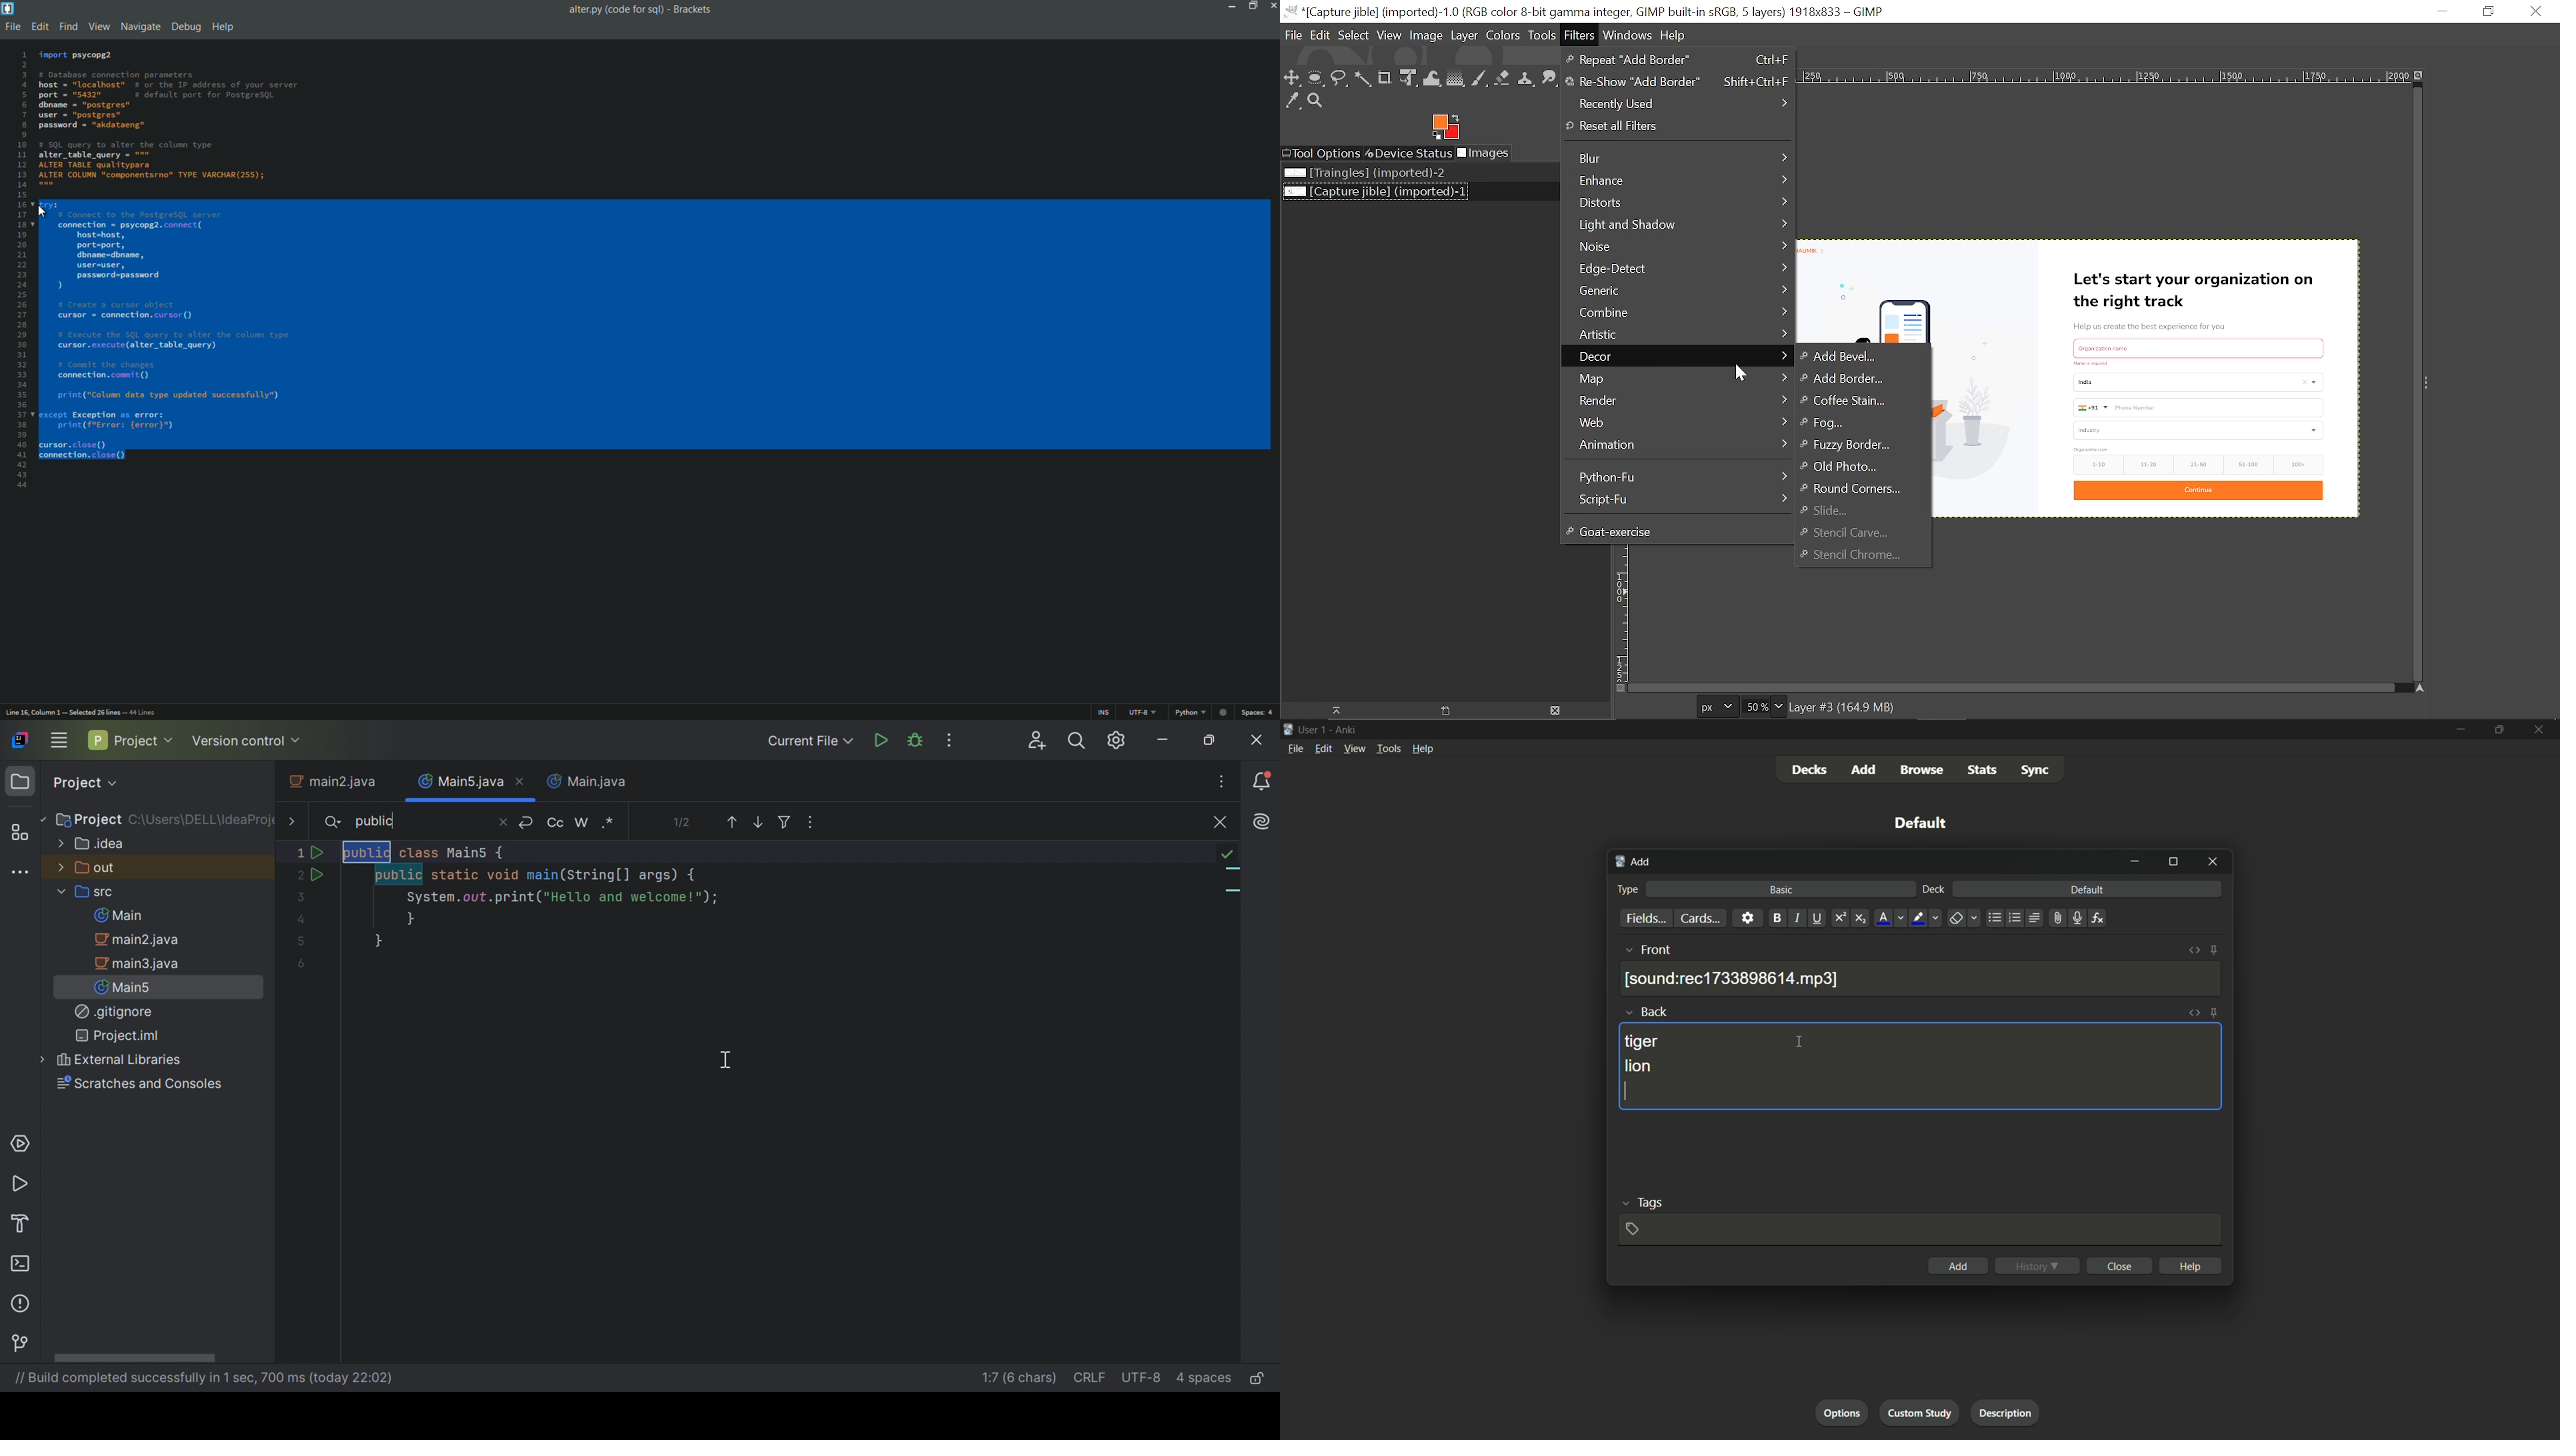 The image size is (2576, 1456). Describe the element at coordinates (1633, 863) in the screenshot. I see `add` at that location.